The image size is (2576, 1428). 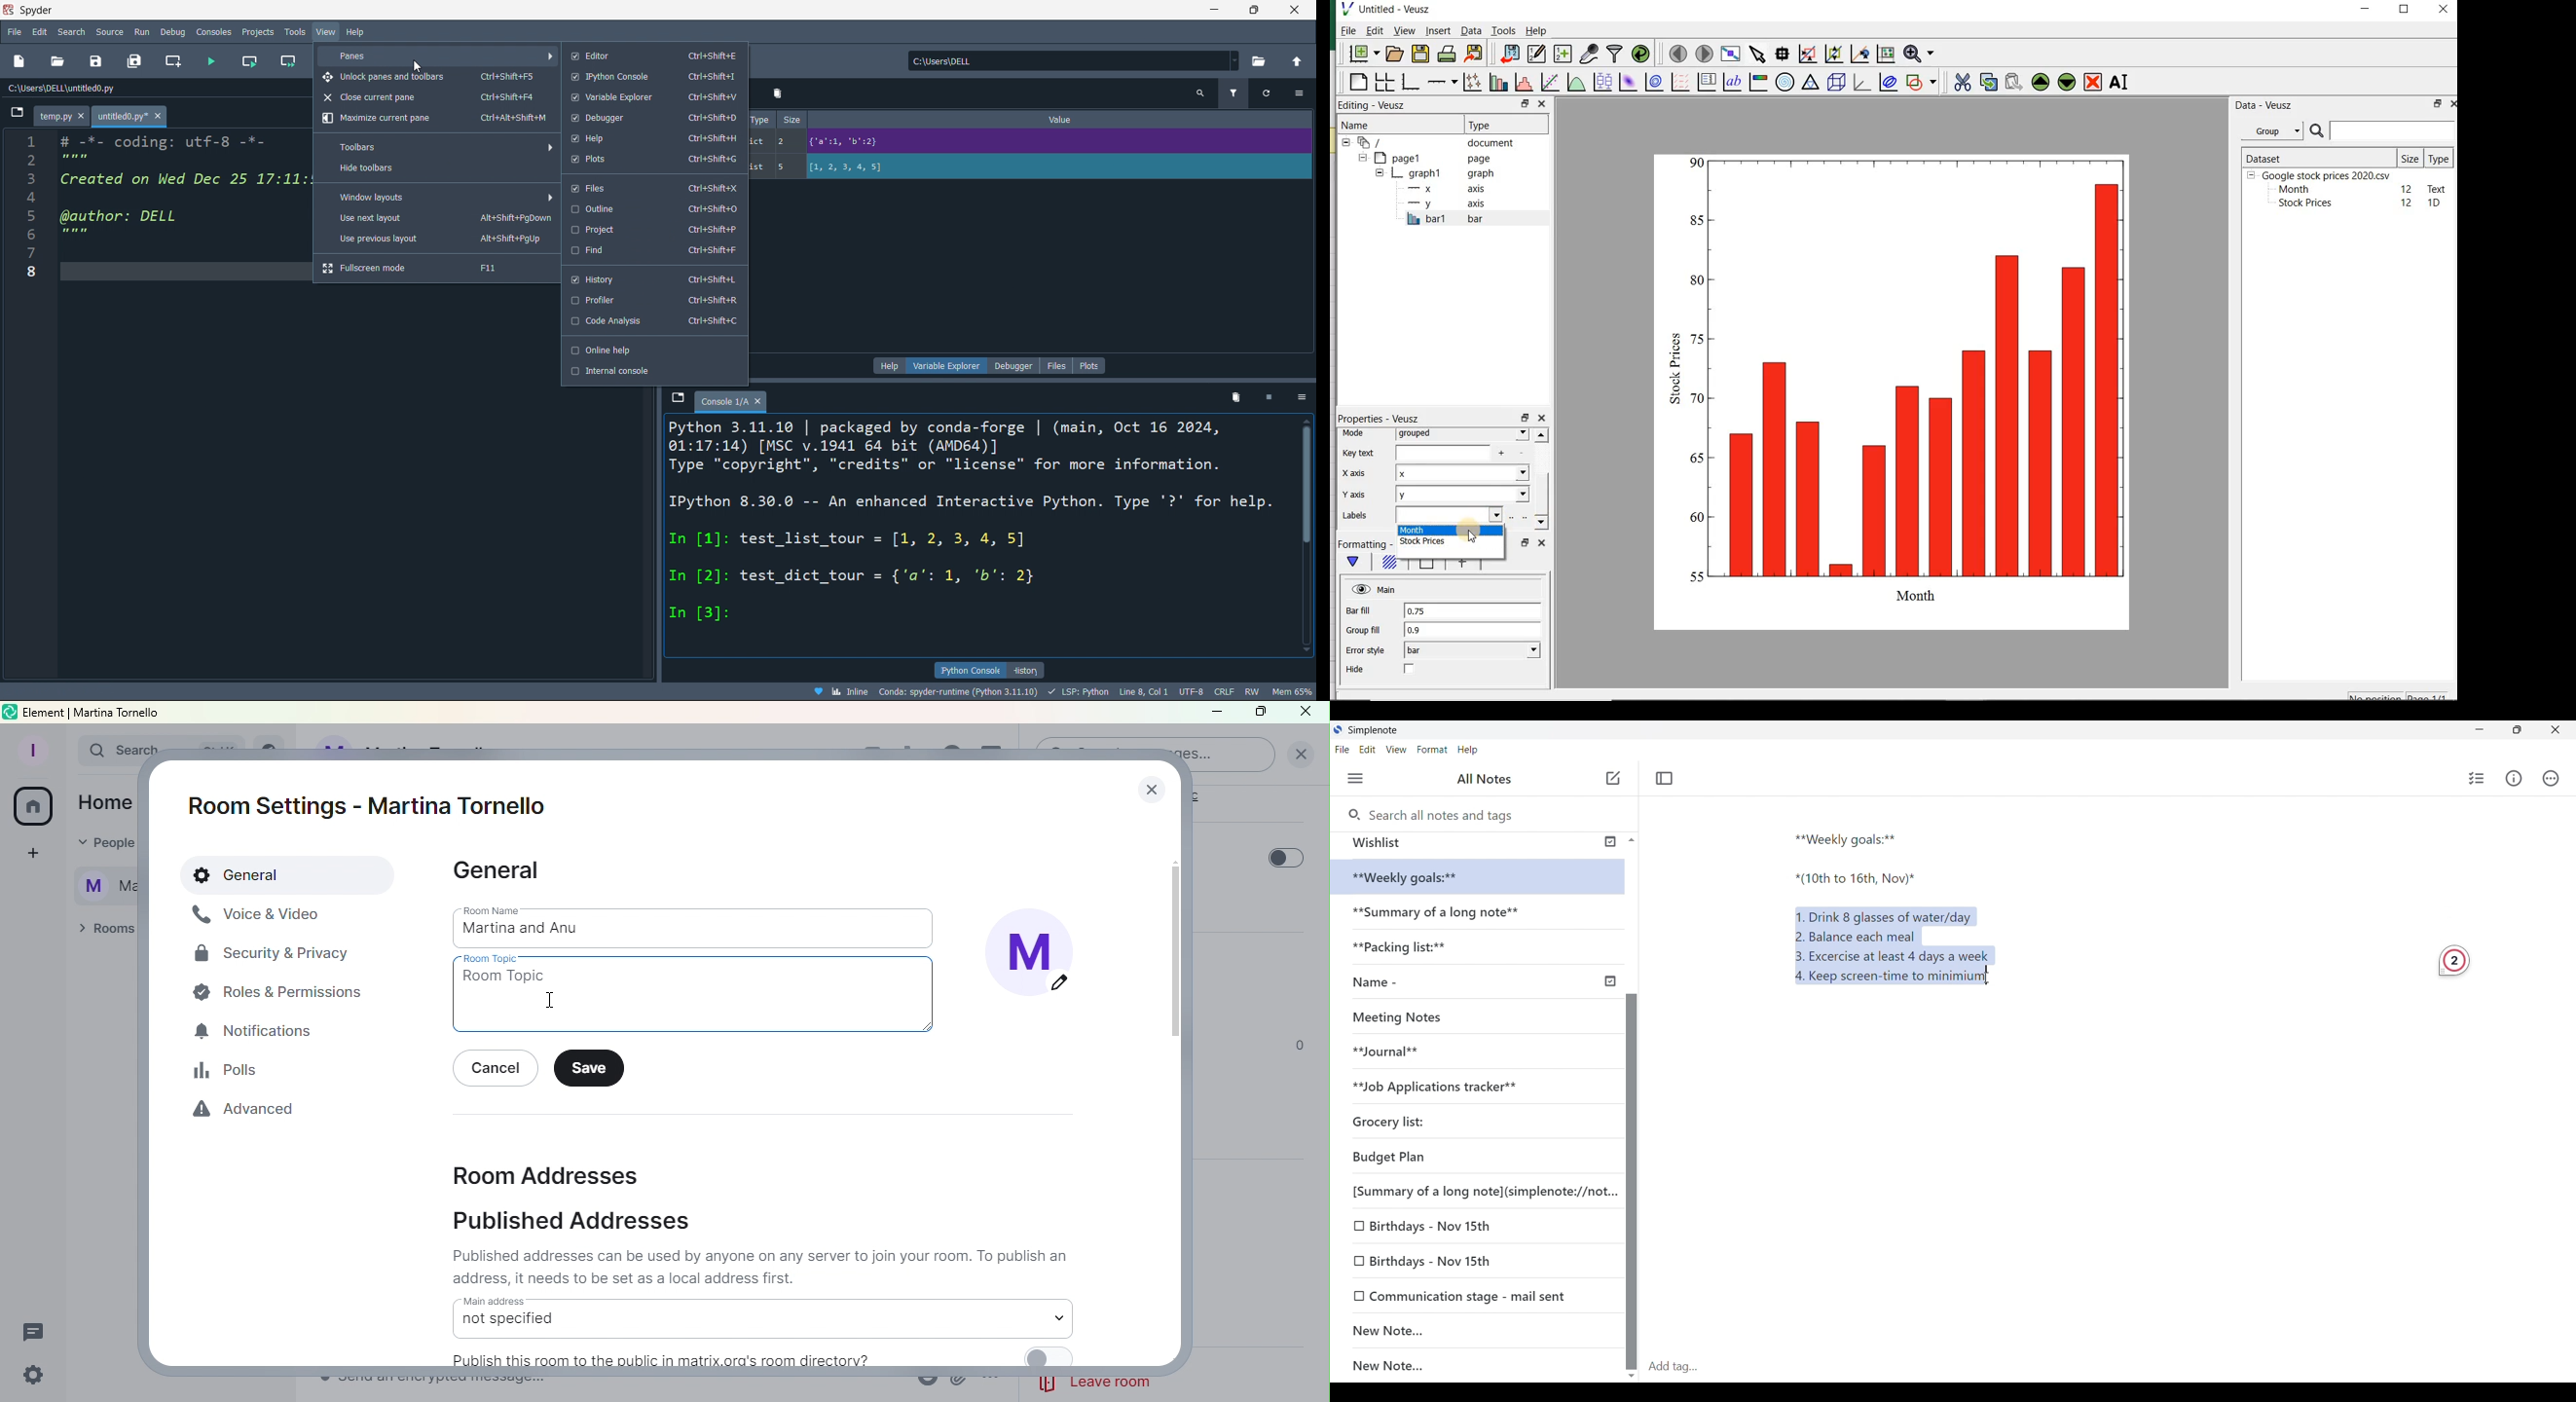 I want to click on files, so click(x=654, y=187).